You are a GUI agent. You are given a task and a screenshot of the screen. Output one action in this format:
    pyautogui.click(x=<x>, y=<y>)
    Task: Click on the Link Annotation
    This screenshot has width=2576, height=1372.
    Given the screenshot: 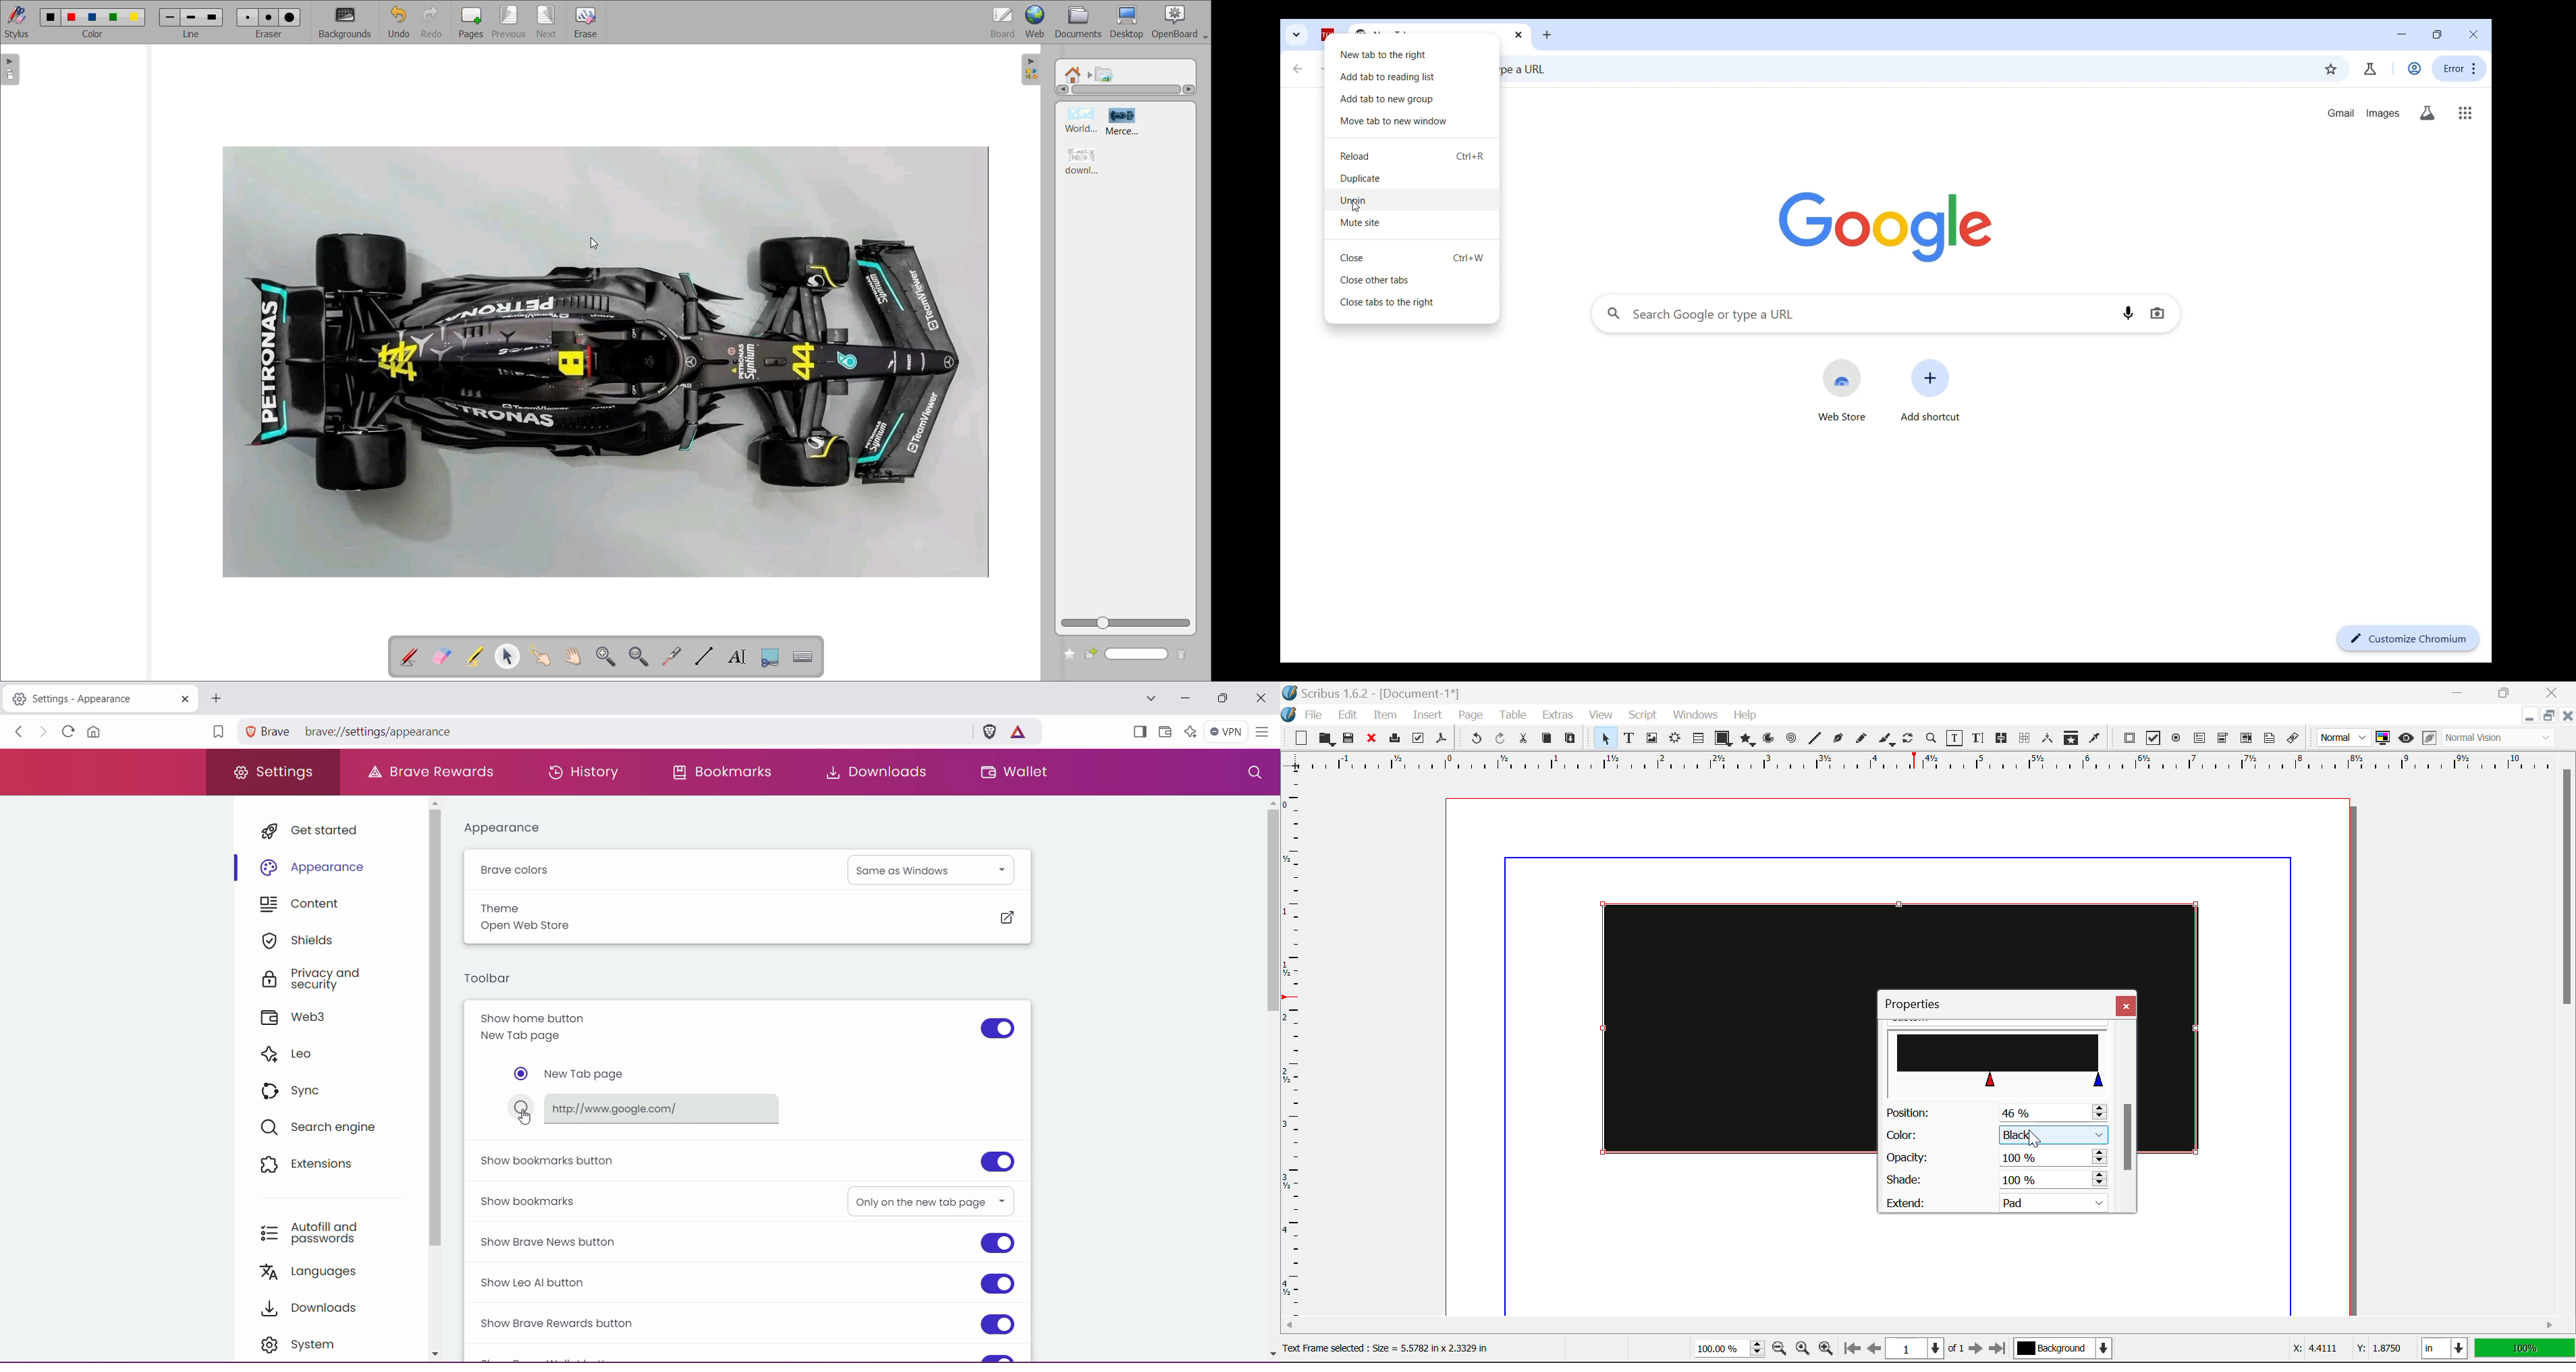 What is the action you would take?
    pyautogui.click(x=2296, y=739)
    